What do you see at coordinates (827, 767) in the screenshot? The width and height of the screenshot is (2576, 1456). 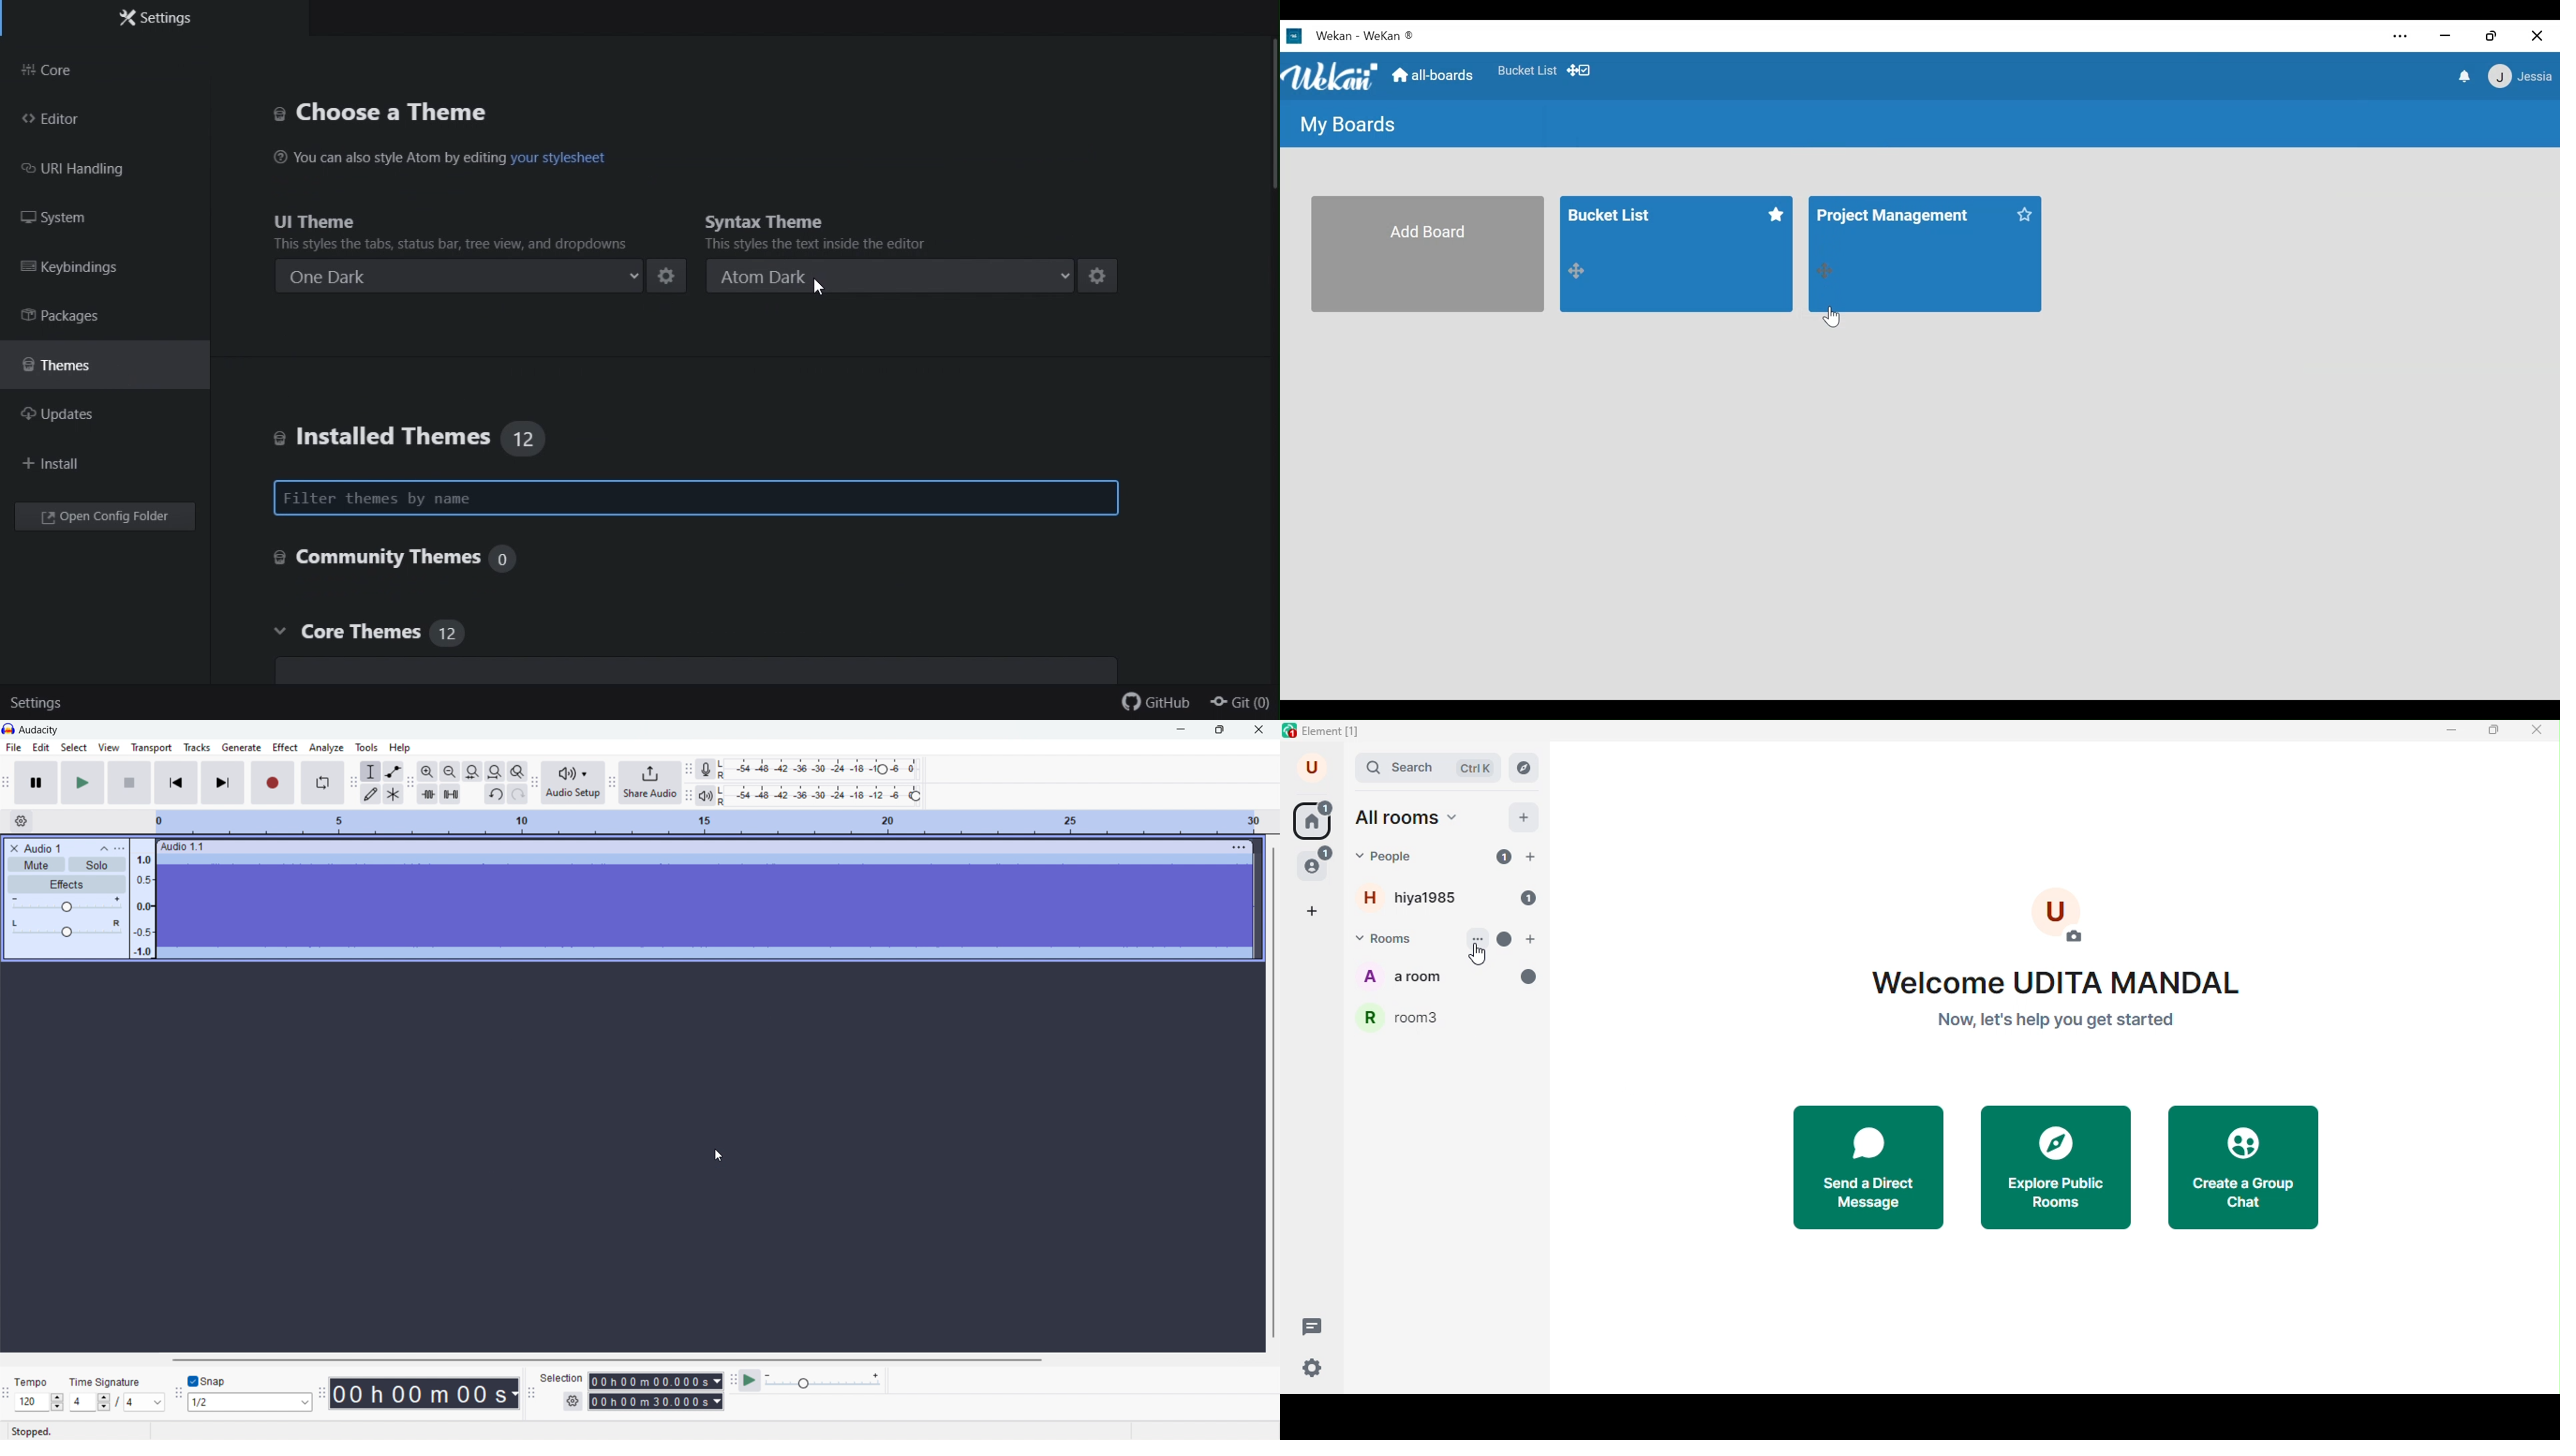 I see `recording level` at bounding box center [827, 767].